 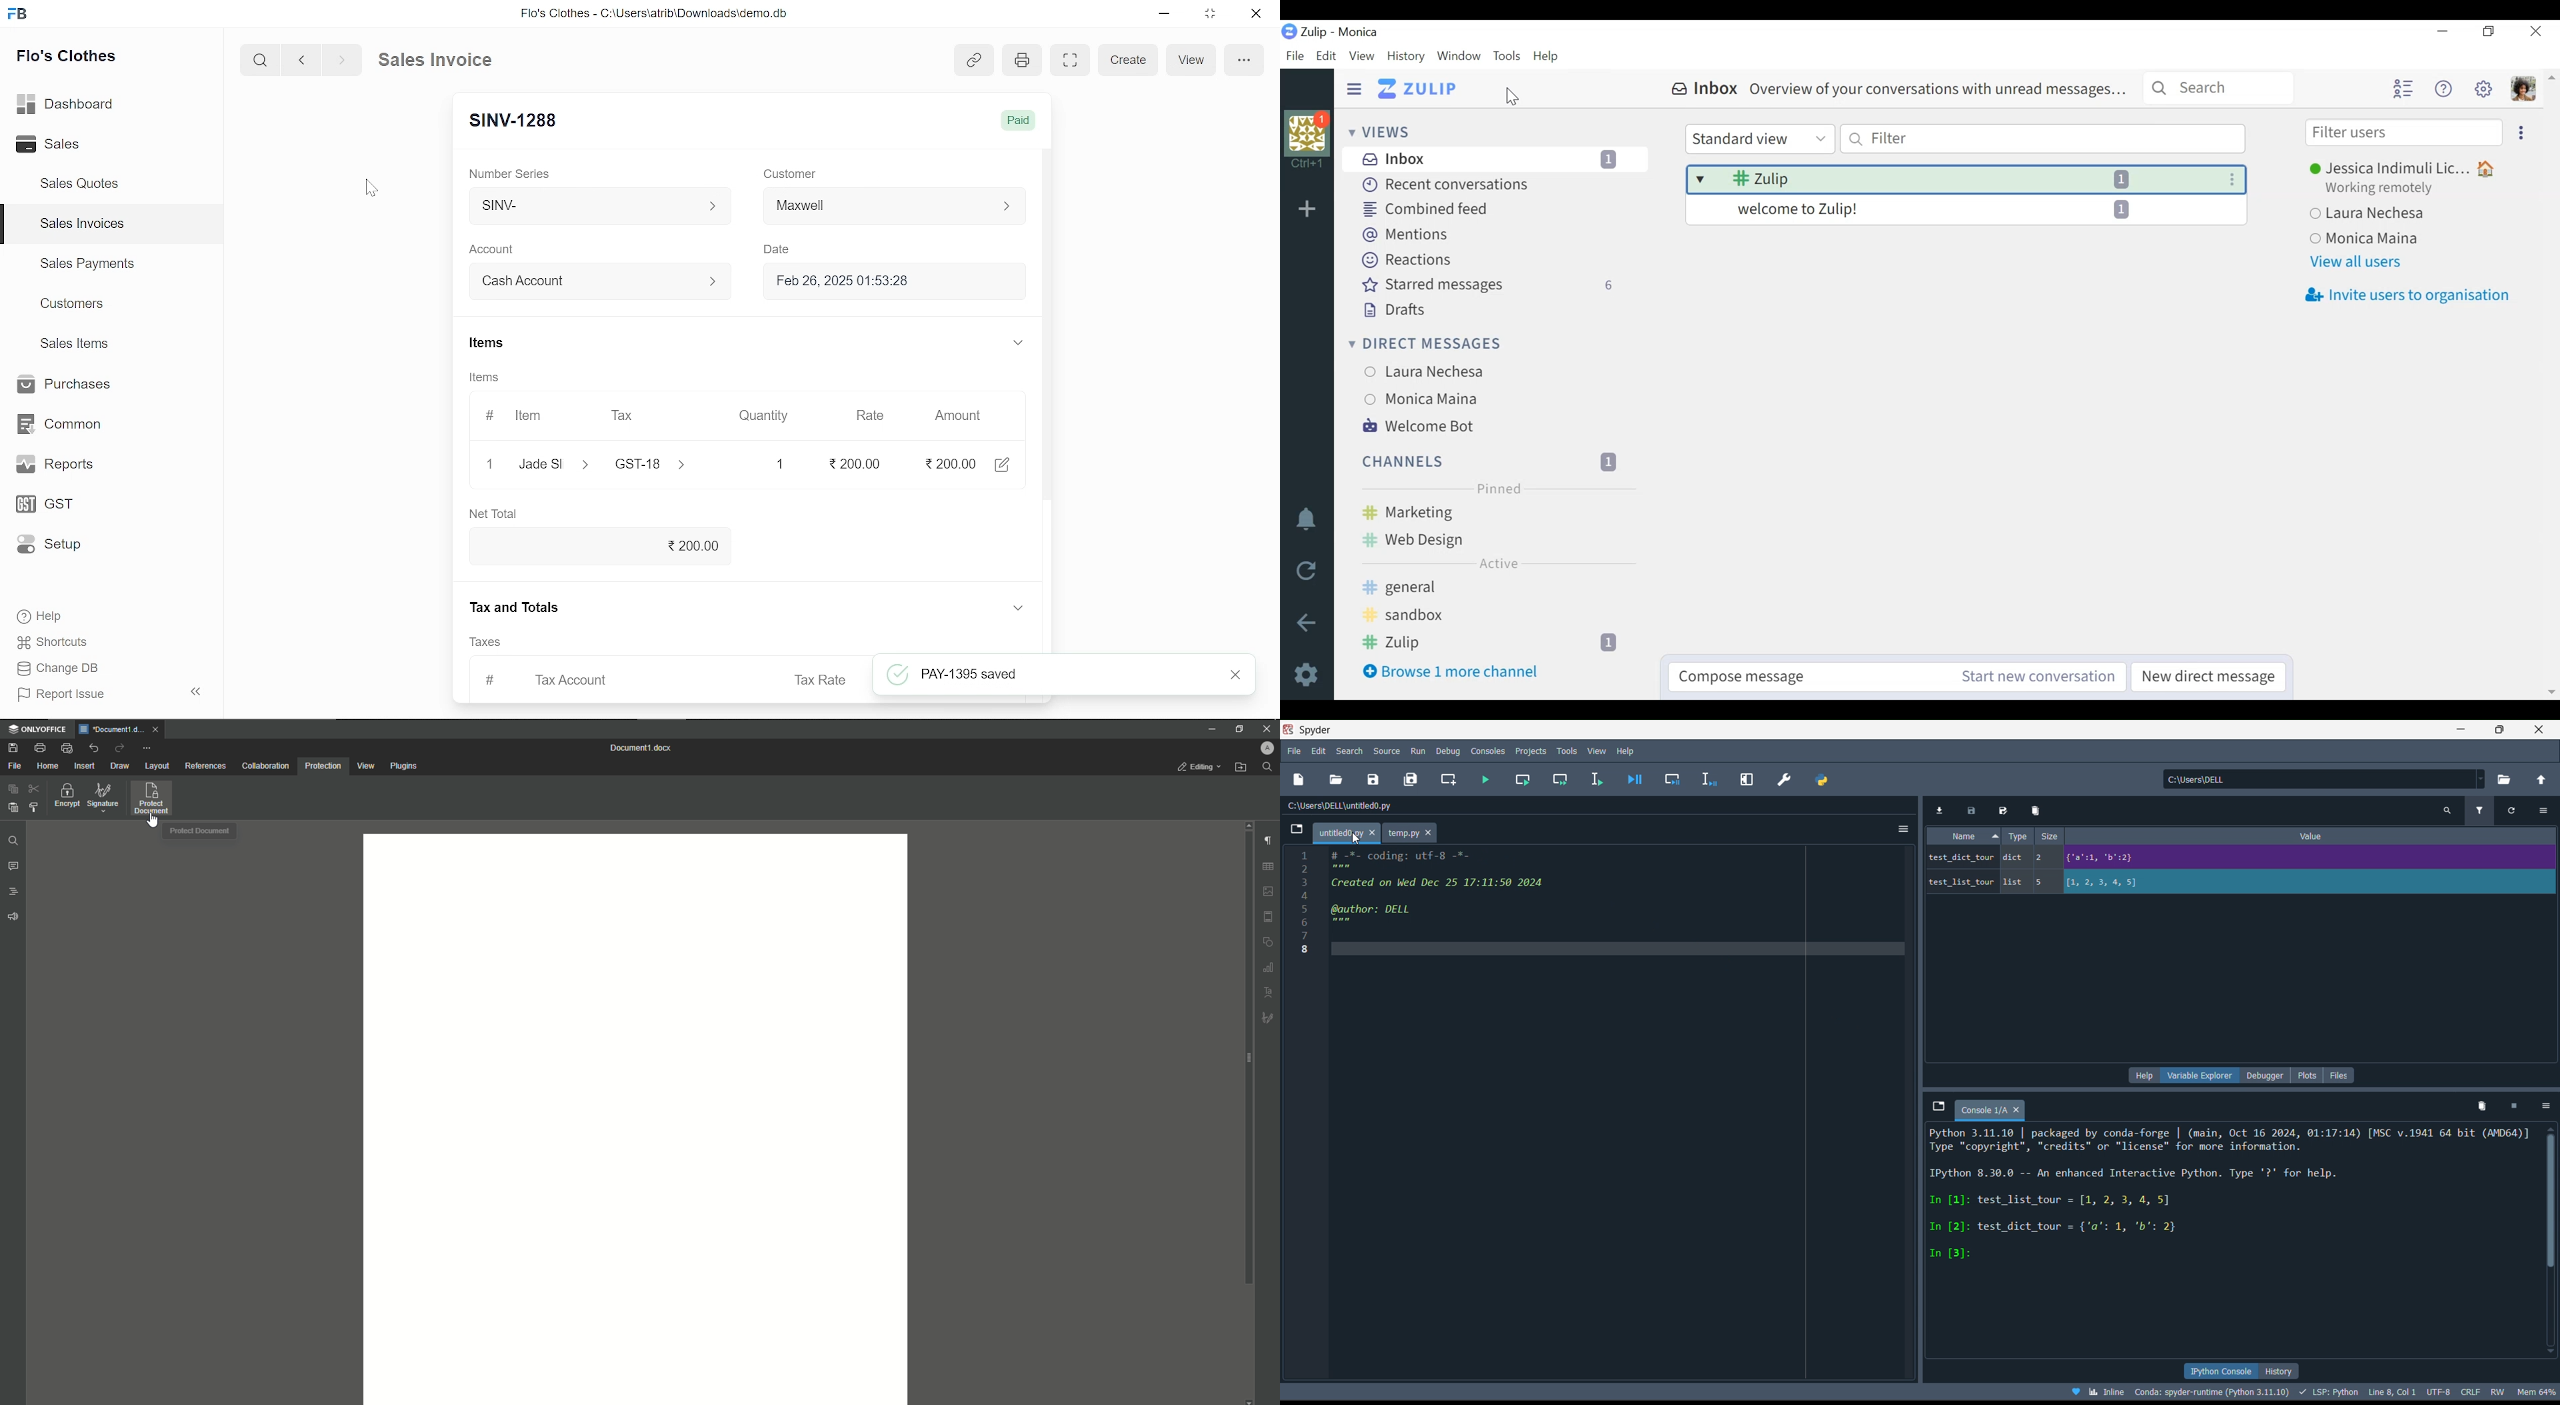 What do you see at coordinates (13, 918) in the screenshot?
I see `Feedback` at bounding box center [13, 918].